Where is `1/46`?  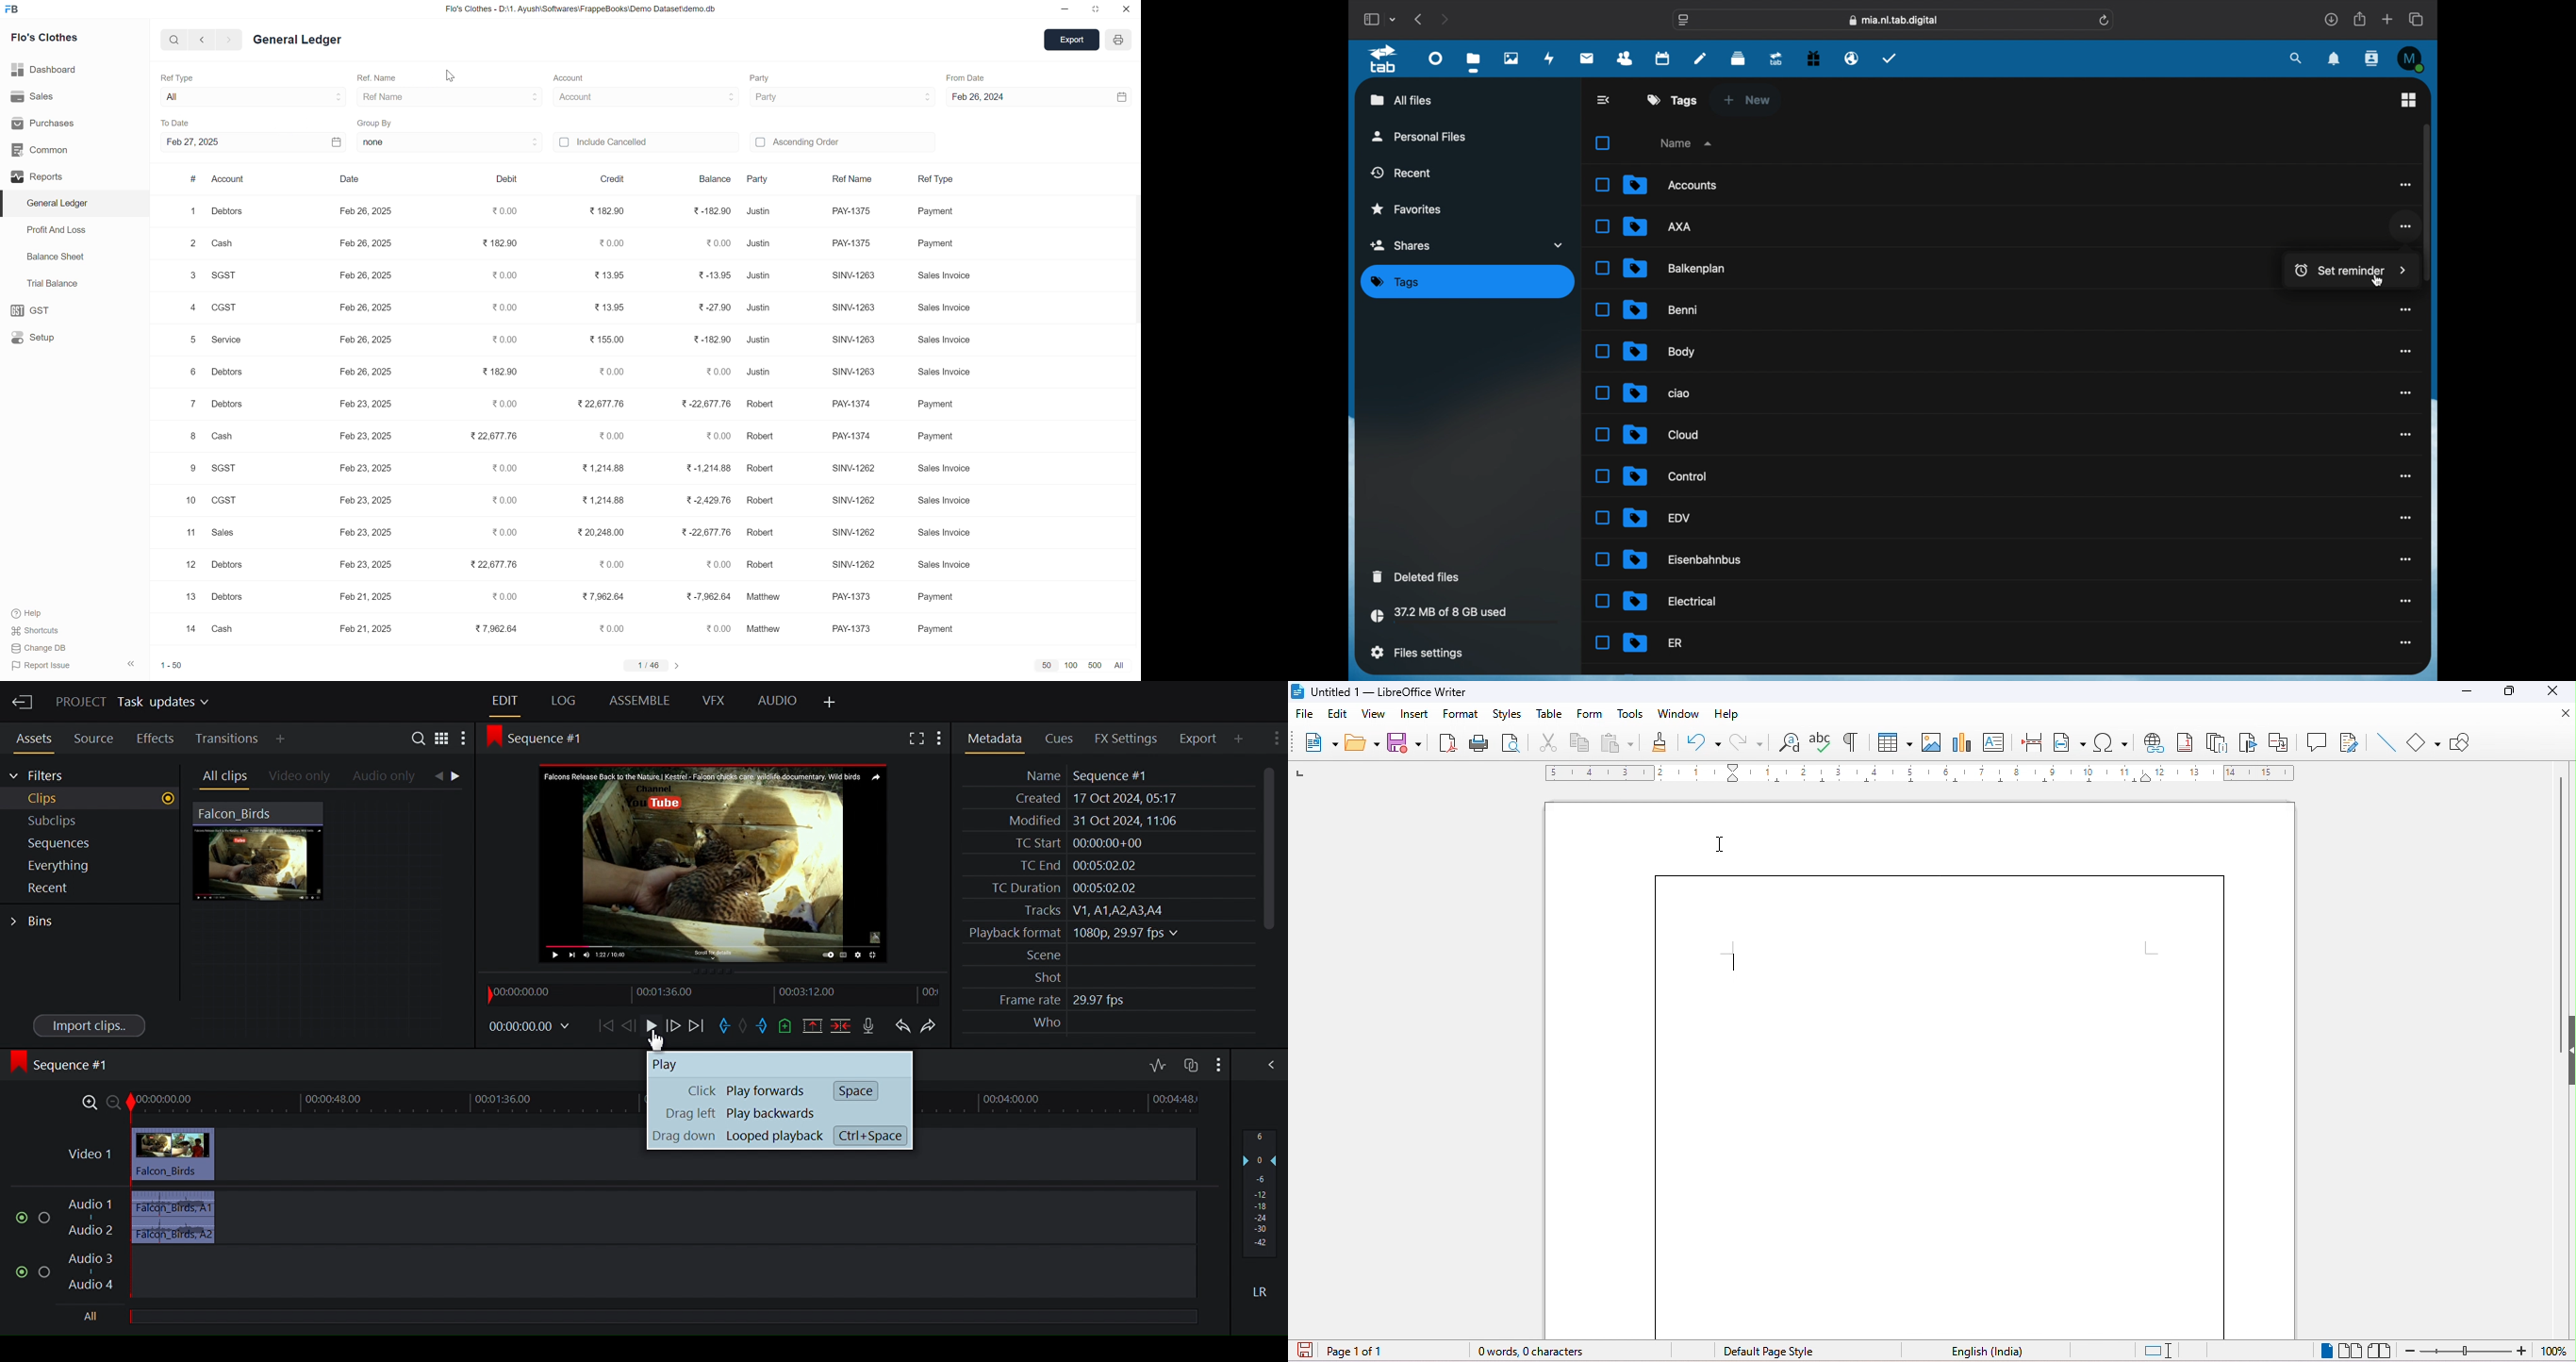
1/46 is located at coordinates (653, 667).